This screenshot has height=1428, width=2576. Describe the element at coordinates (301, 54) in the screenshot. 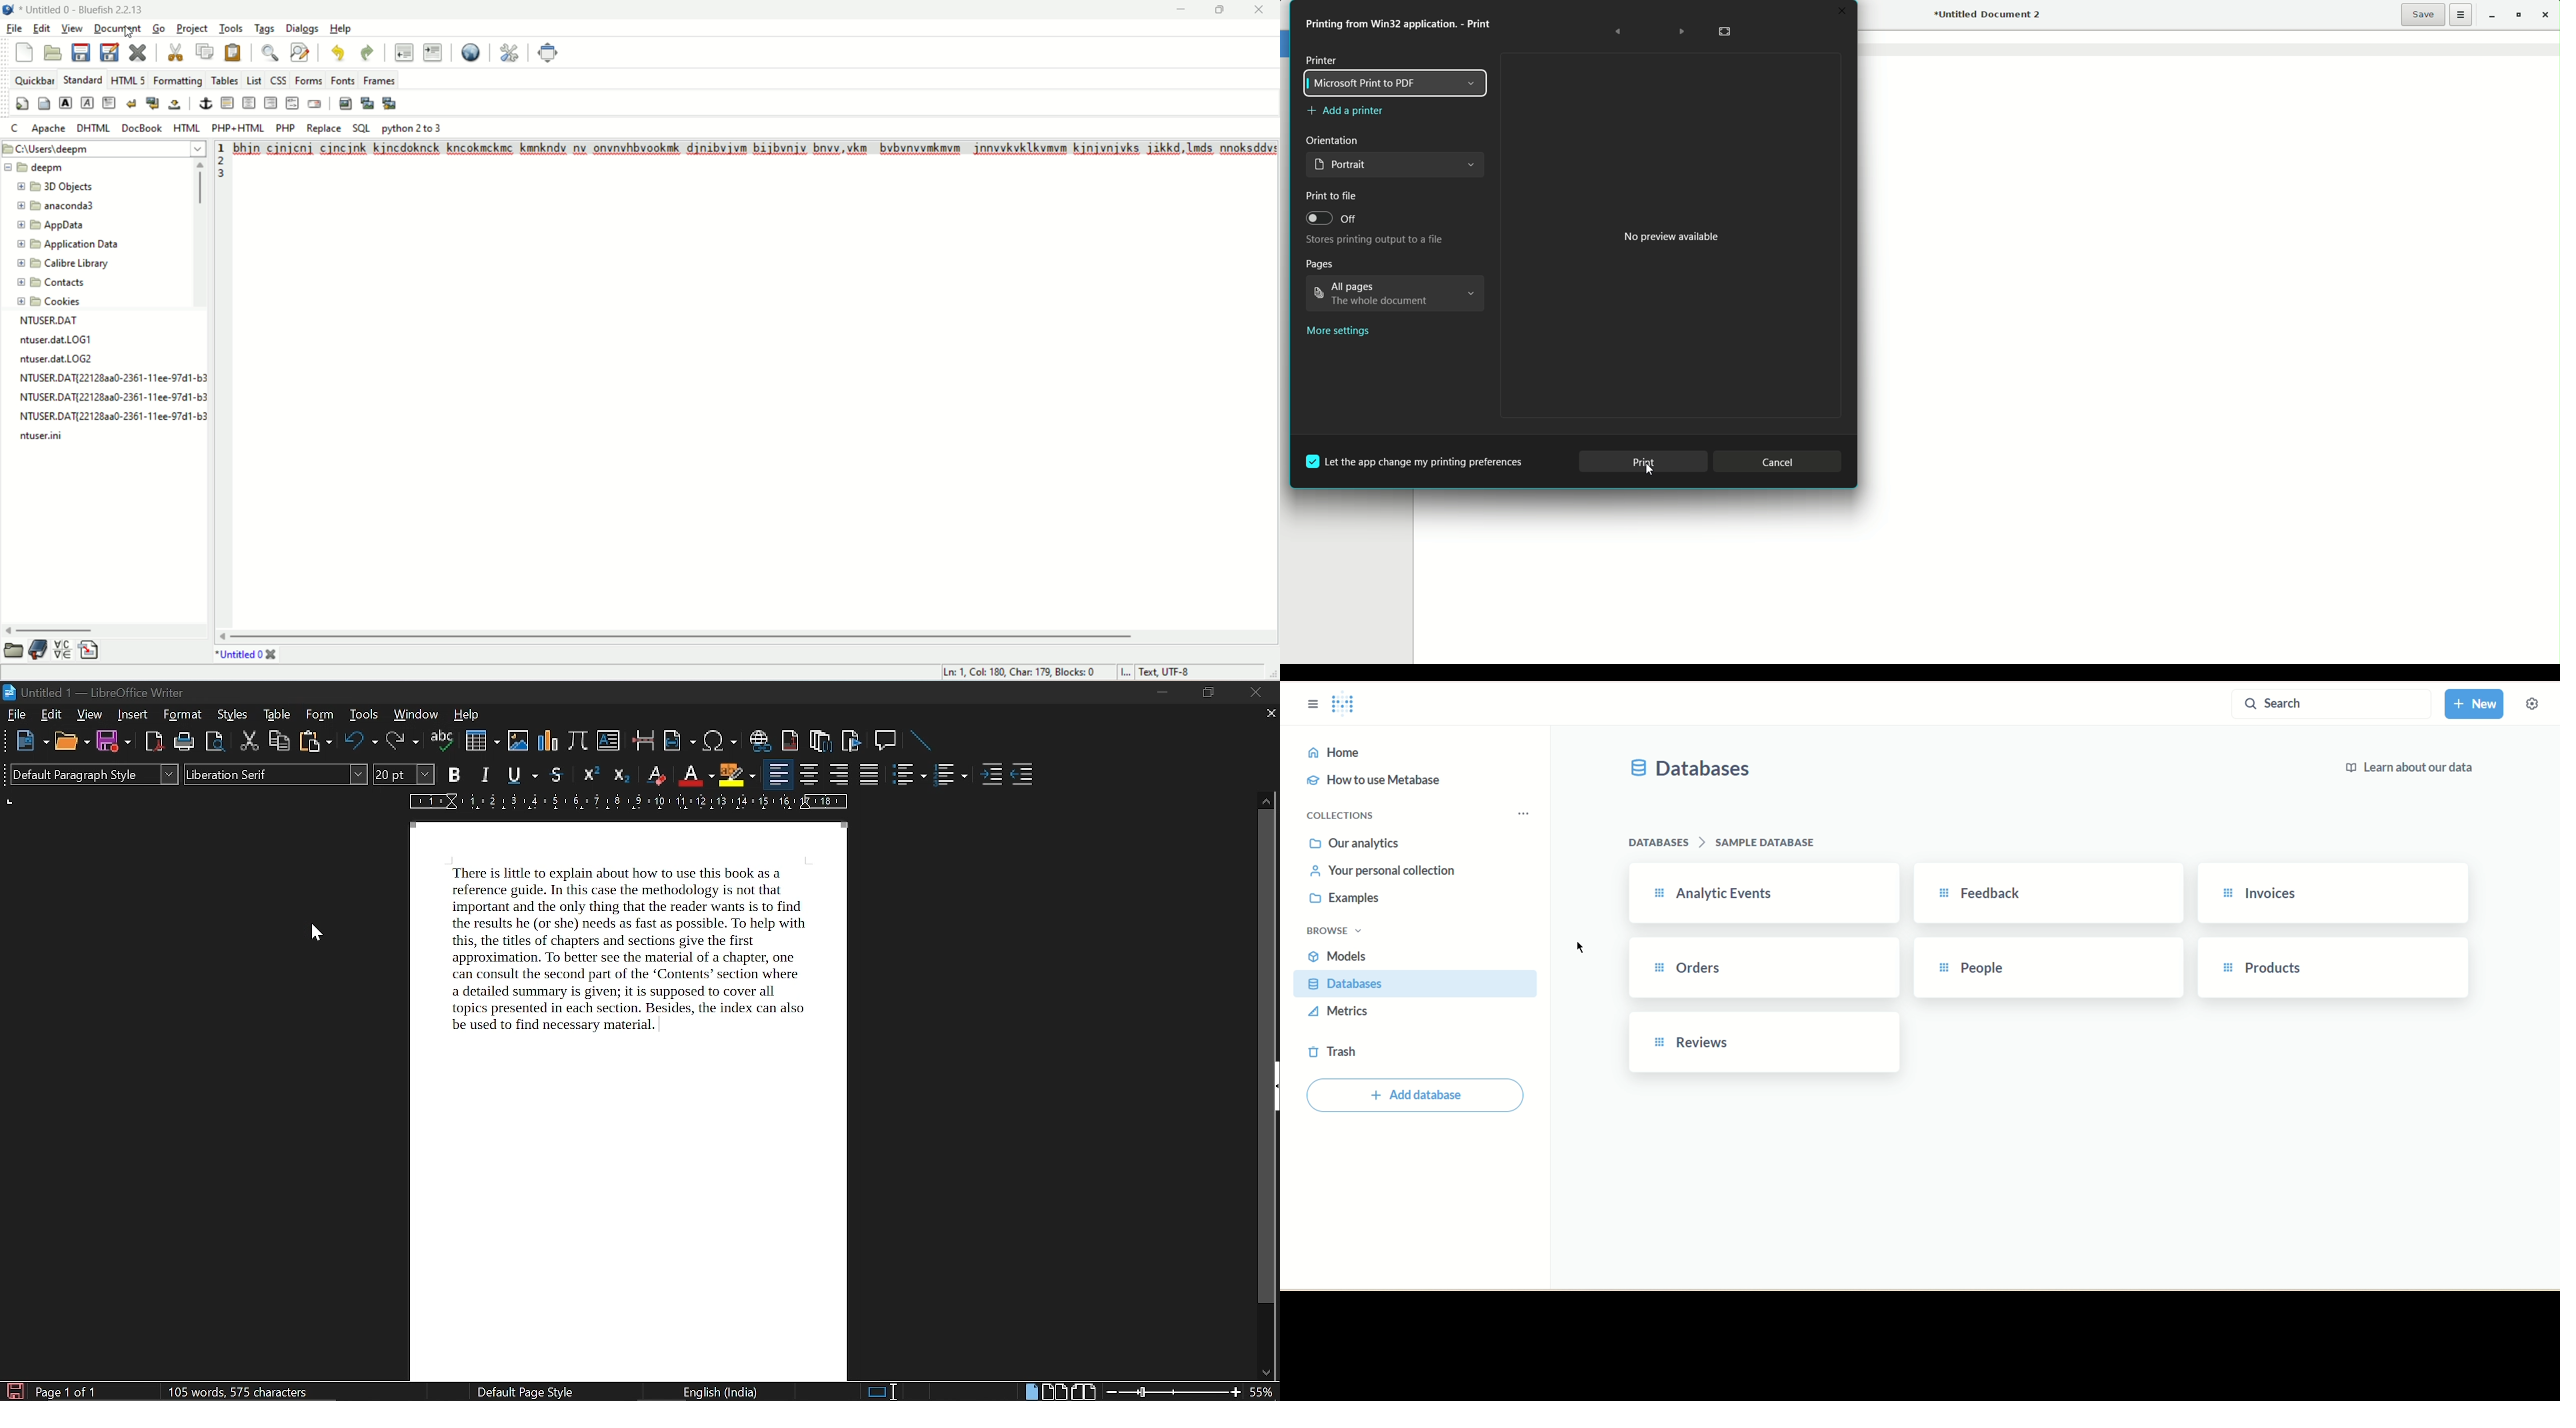

I see `advance find and replace` at that location.